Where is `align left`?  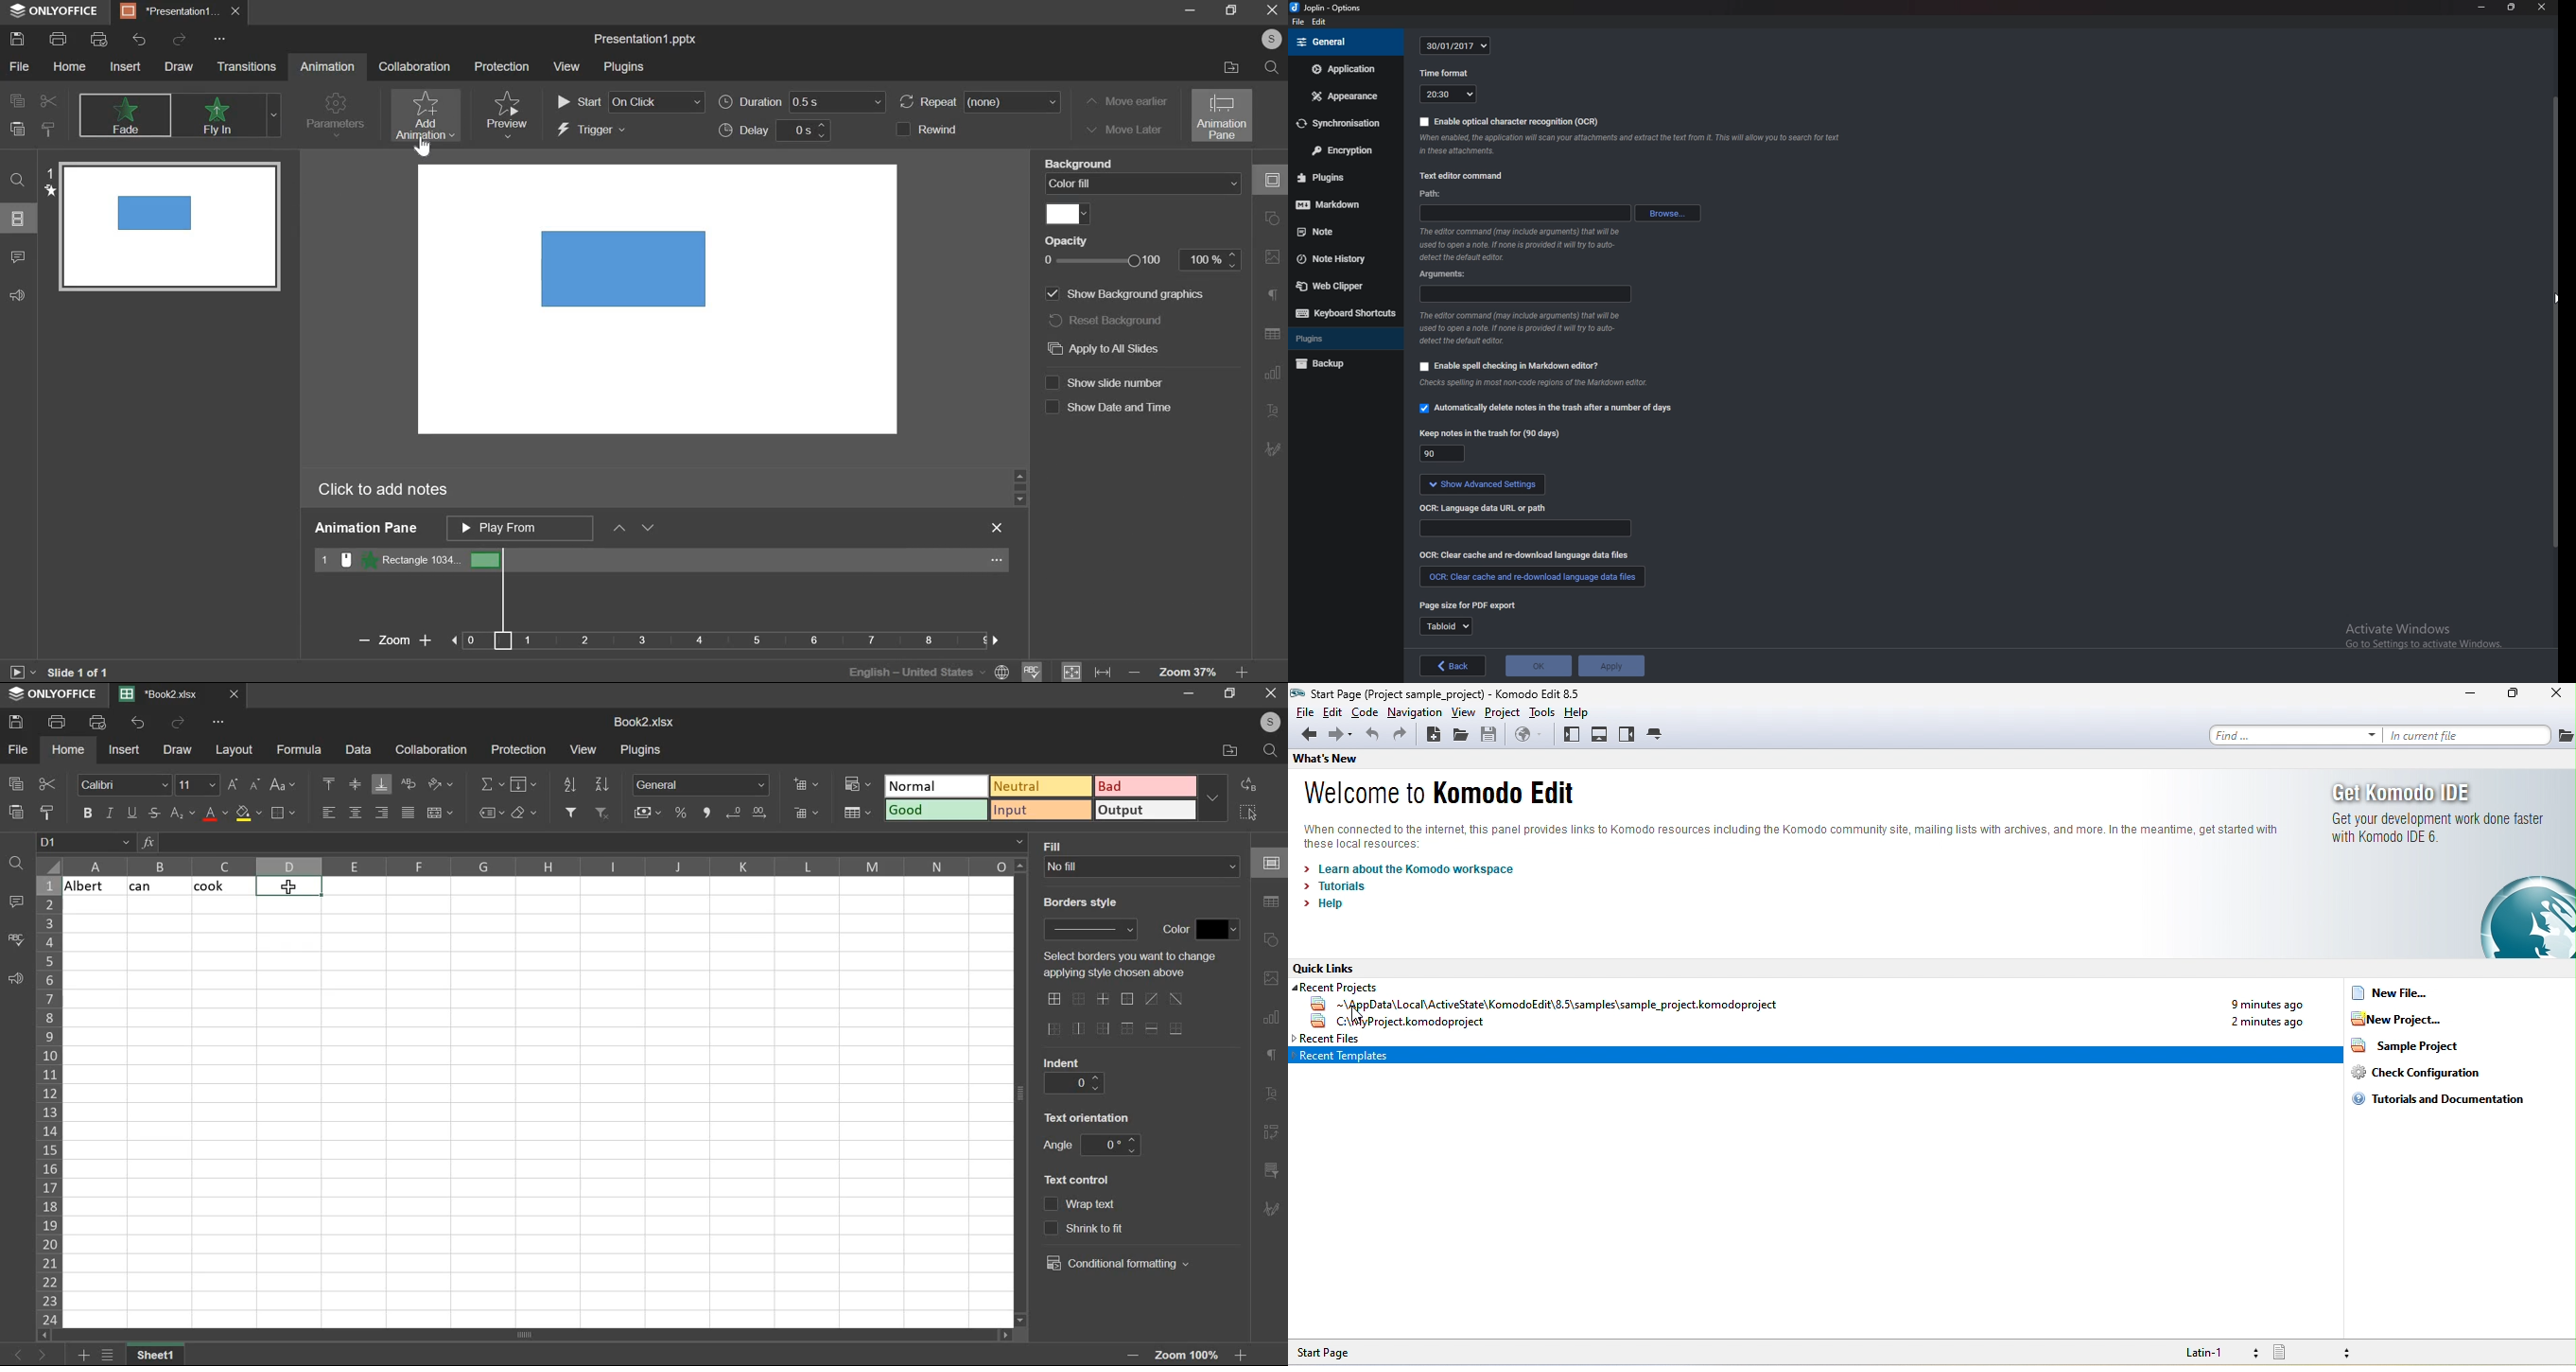
align left is located at coordinates (328, 813).